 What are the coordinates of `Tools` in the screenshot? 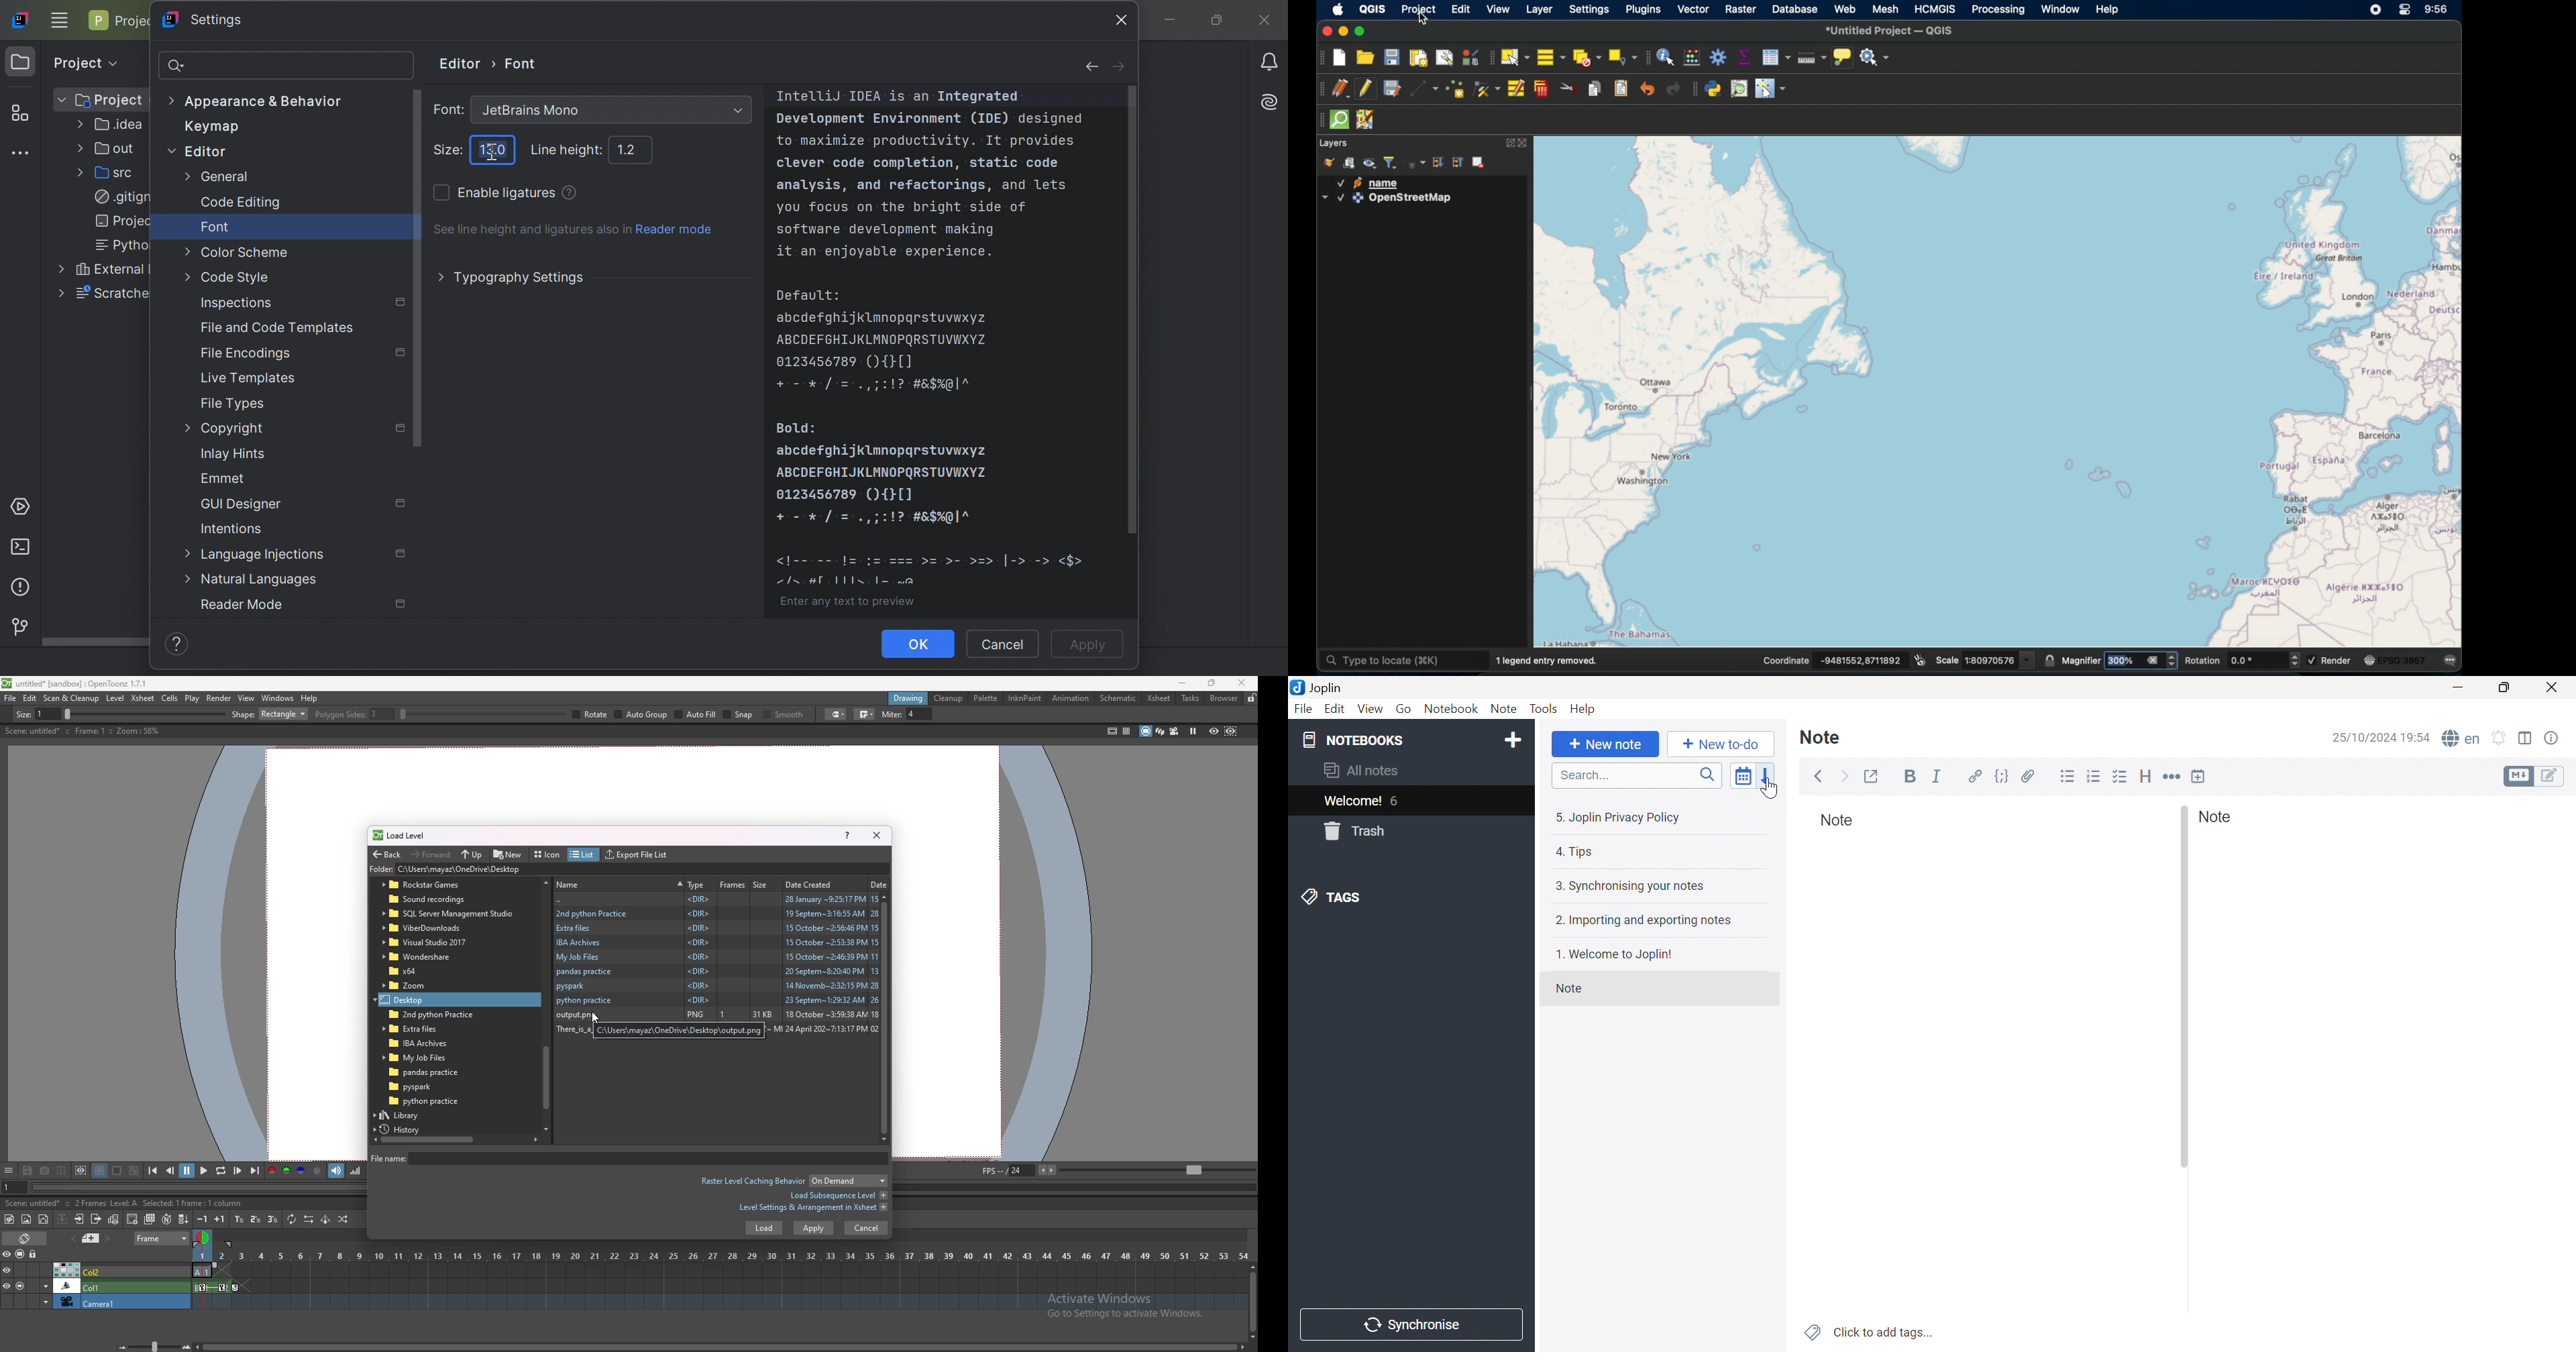 It's located at (1544, 709).